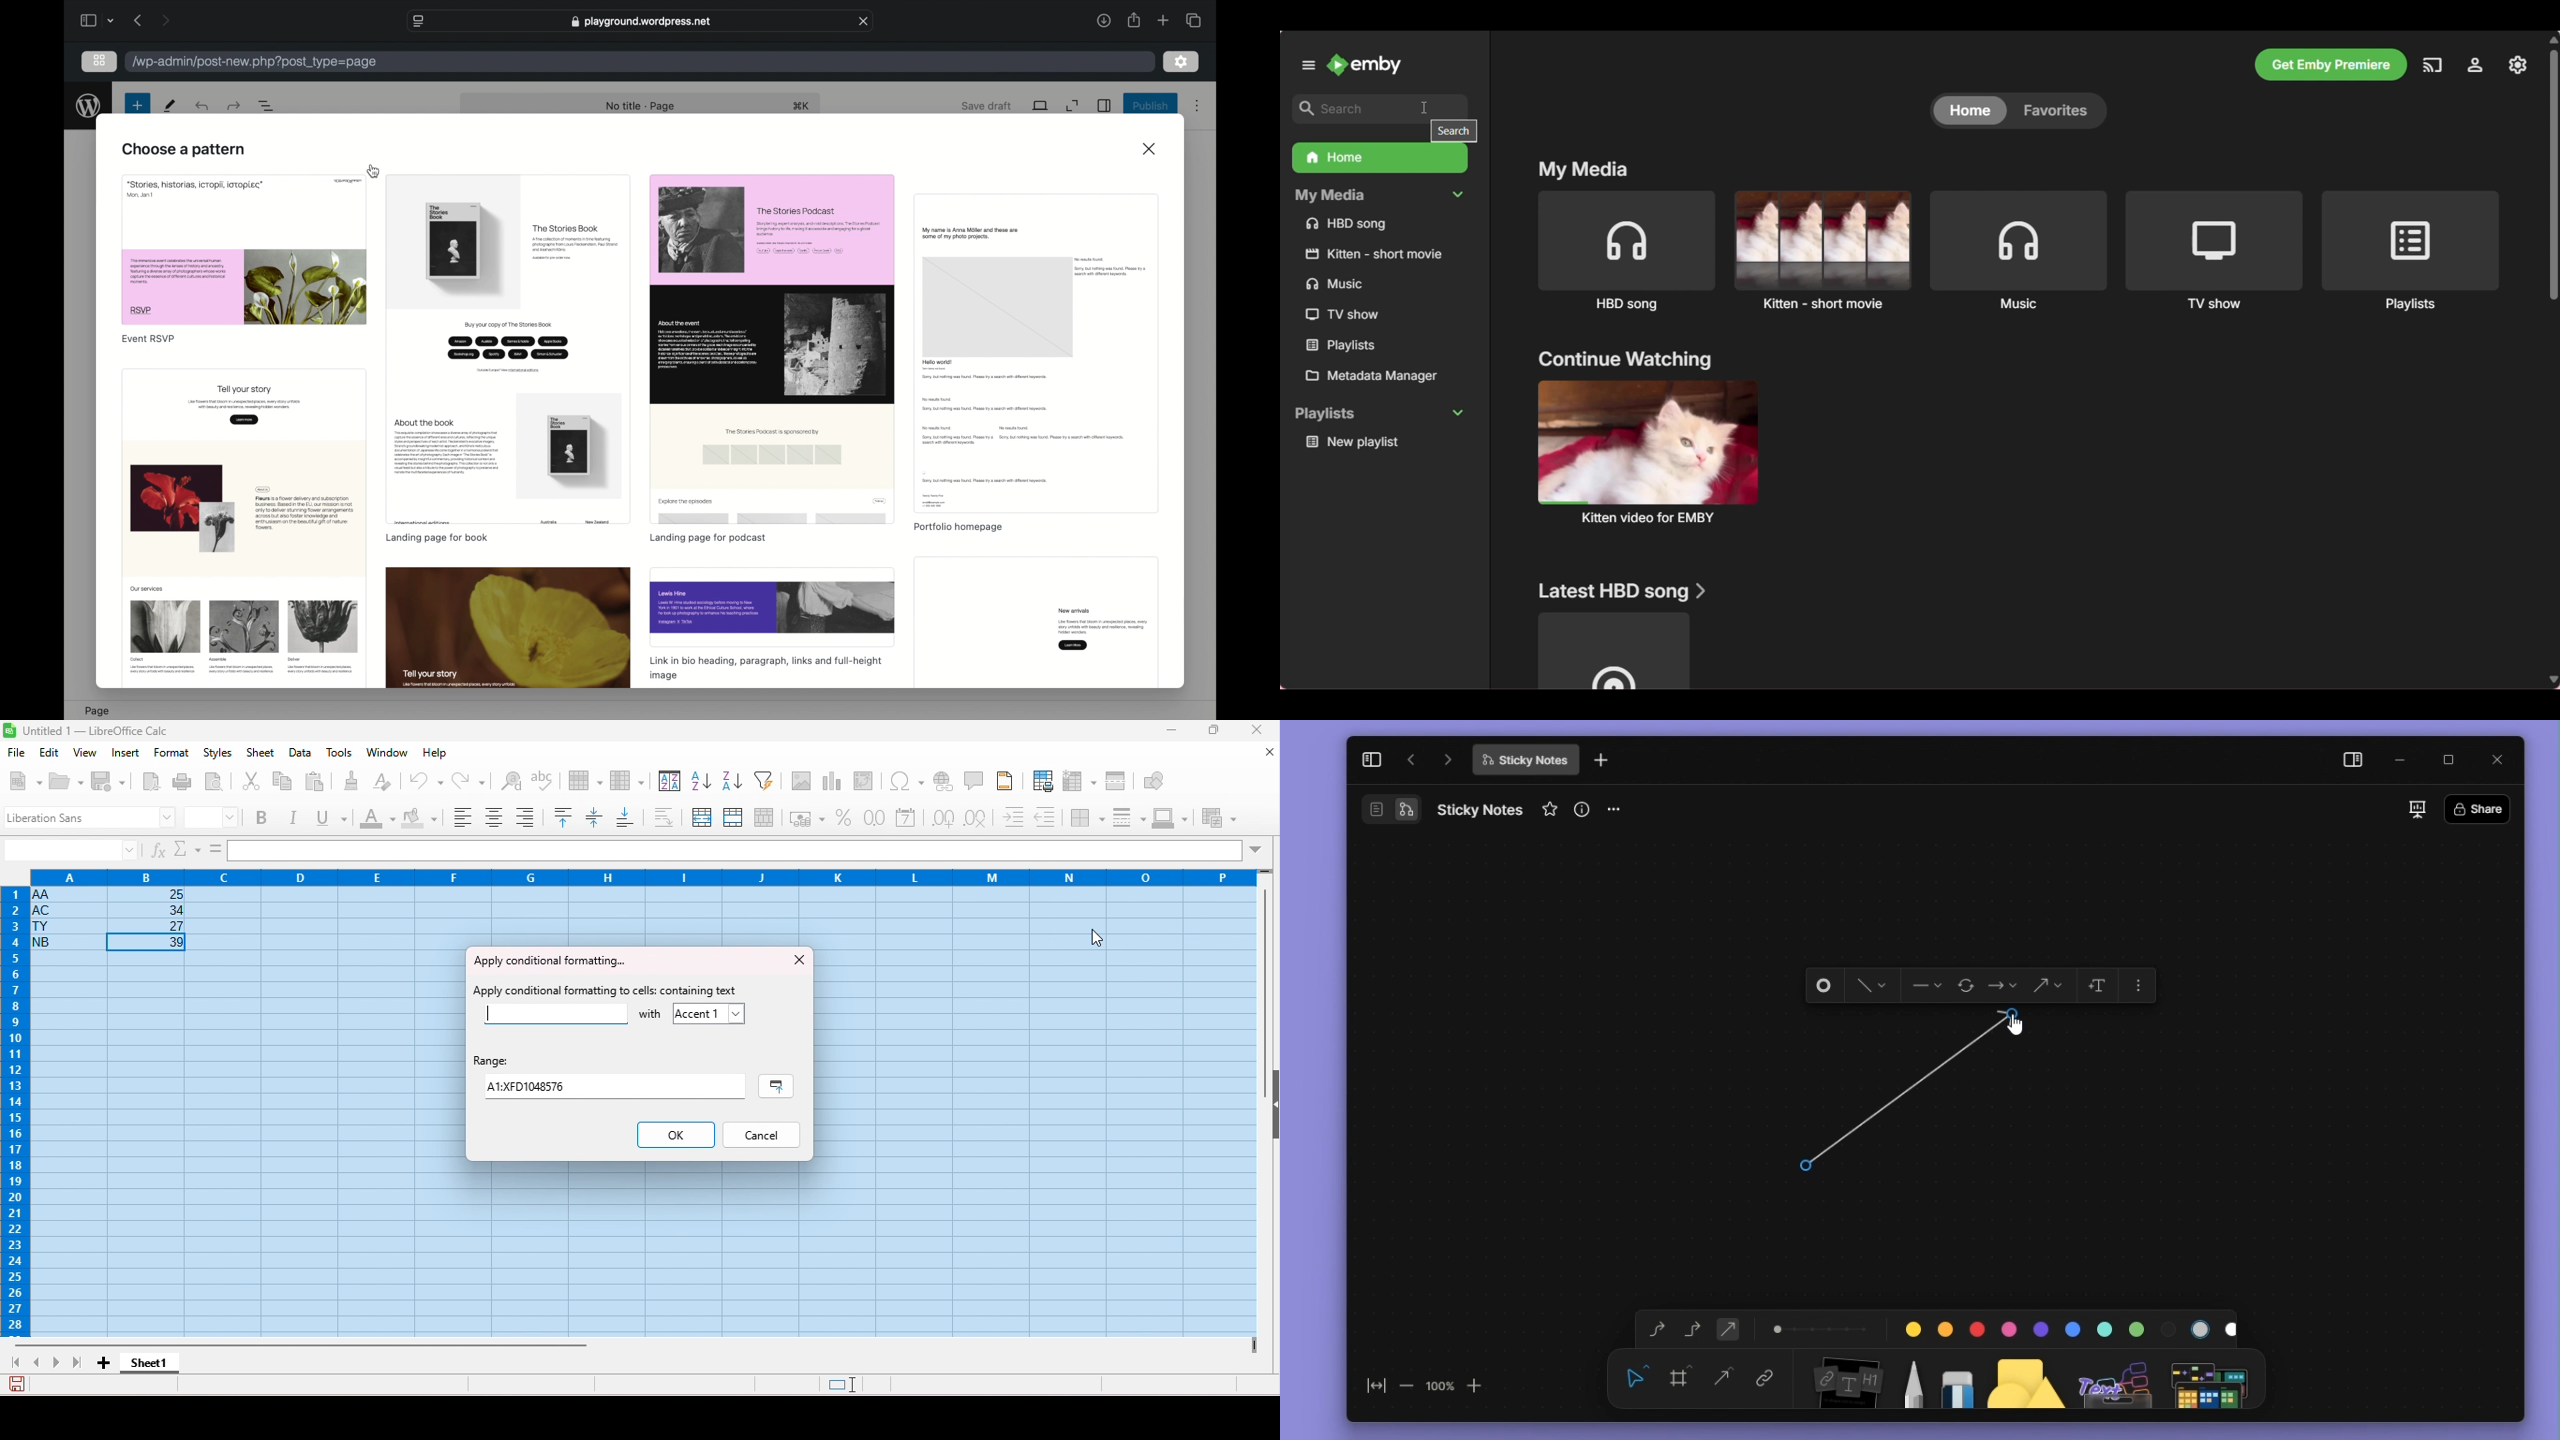 The height and width of the screenshot is (1456, 2576). Describe the element at coordinates (865, 21) in the screenshot. I see `close` at that location.